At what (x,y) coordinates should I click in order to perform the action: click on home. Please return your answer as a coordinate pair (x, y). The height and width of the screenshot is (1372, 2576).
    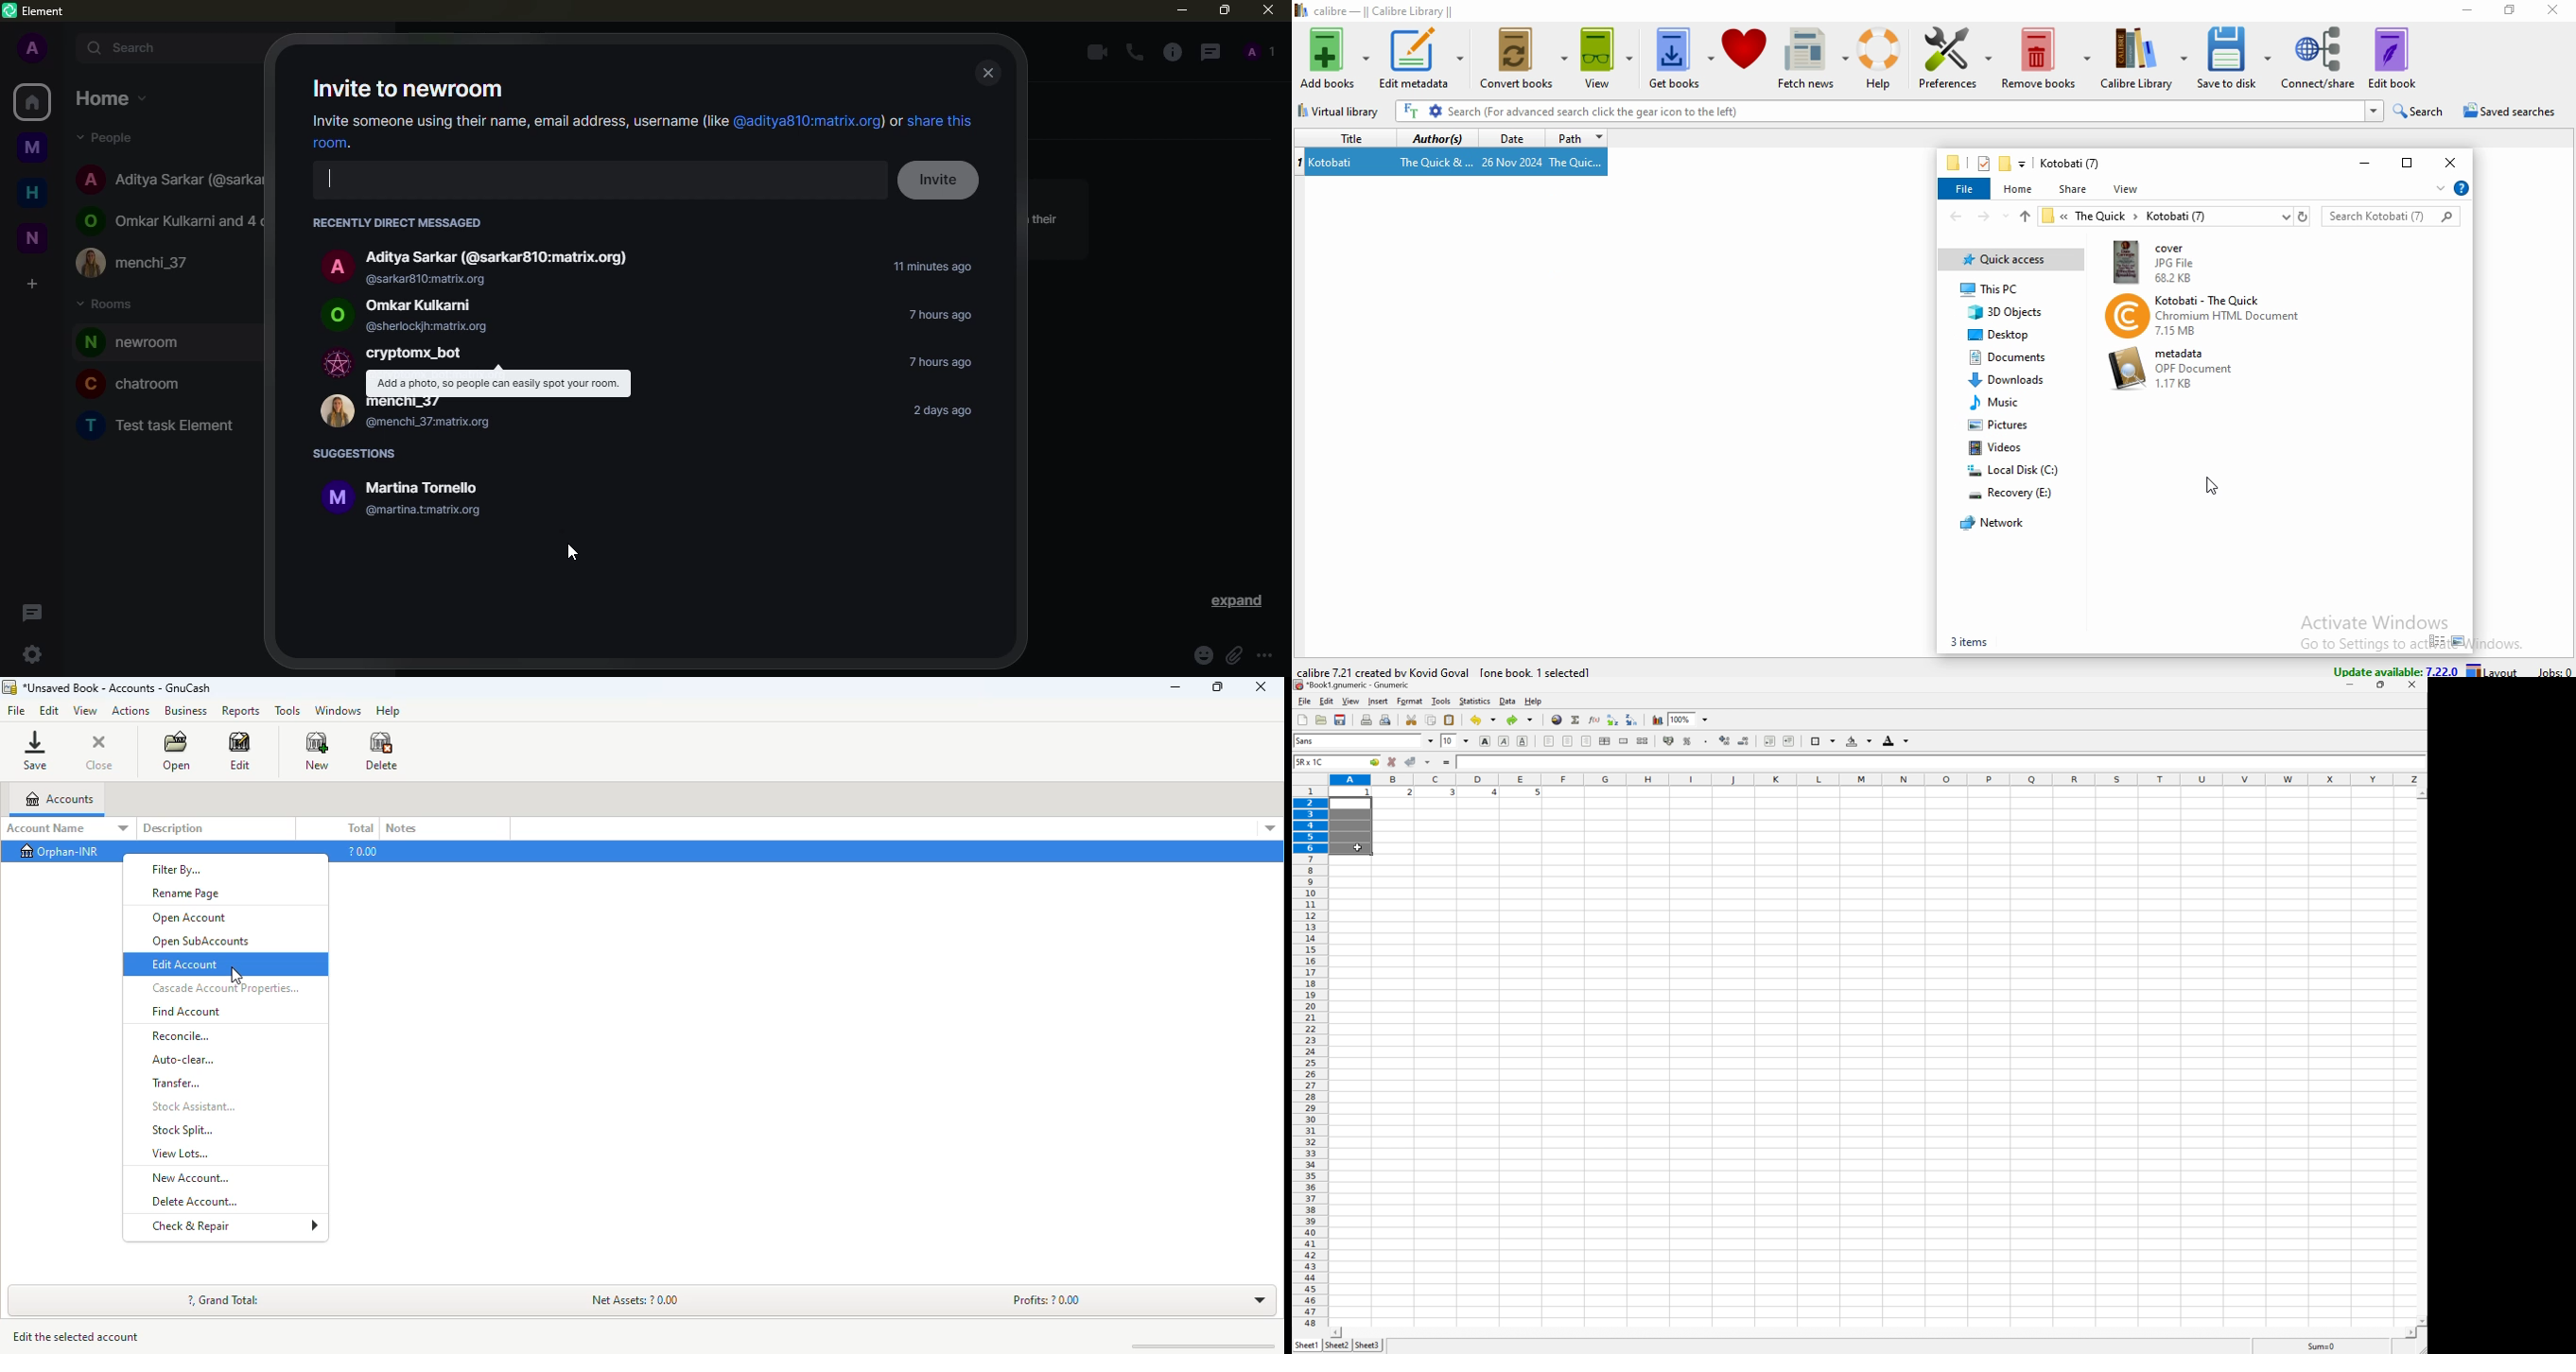
    Looking at the image, I should click on (33, 193).